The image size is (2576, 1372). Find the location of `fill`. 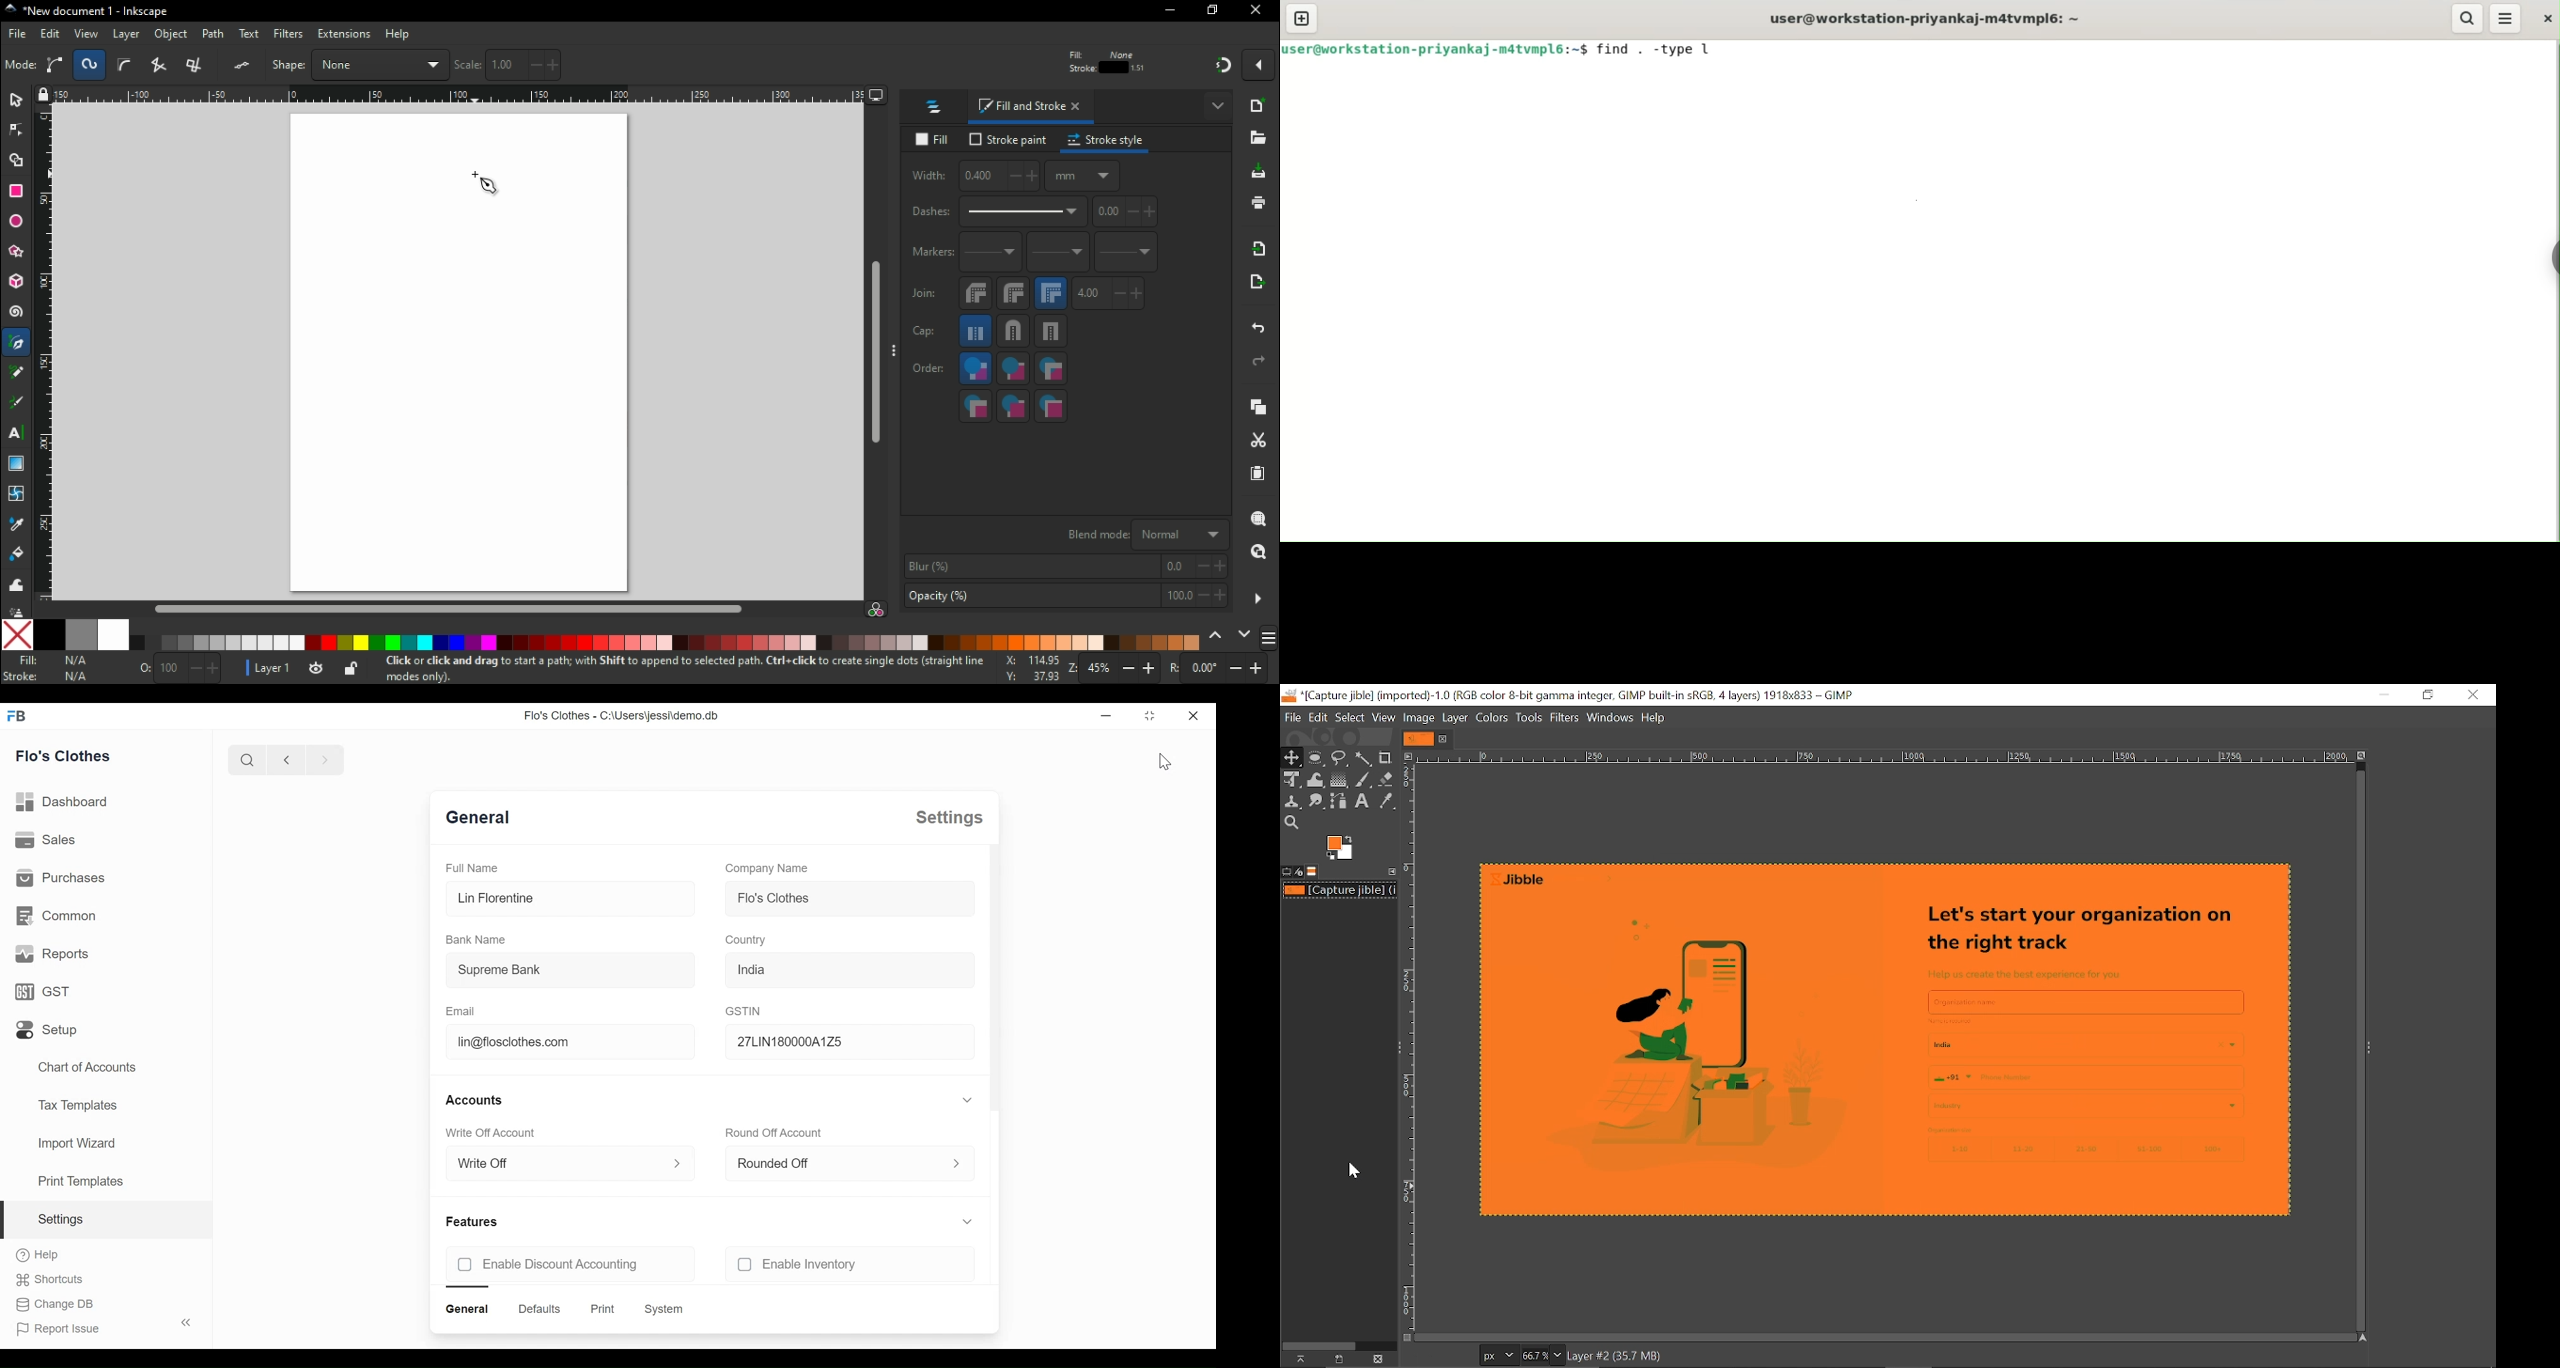

fill is located at coordinates (932, 144).